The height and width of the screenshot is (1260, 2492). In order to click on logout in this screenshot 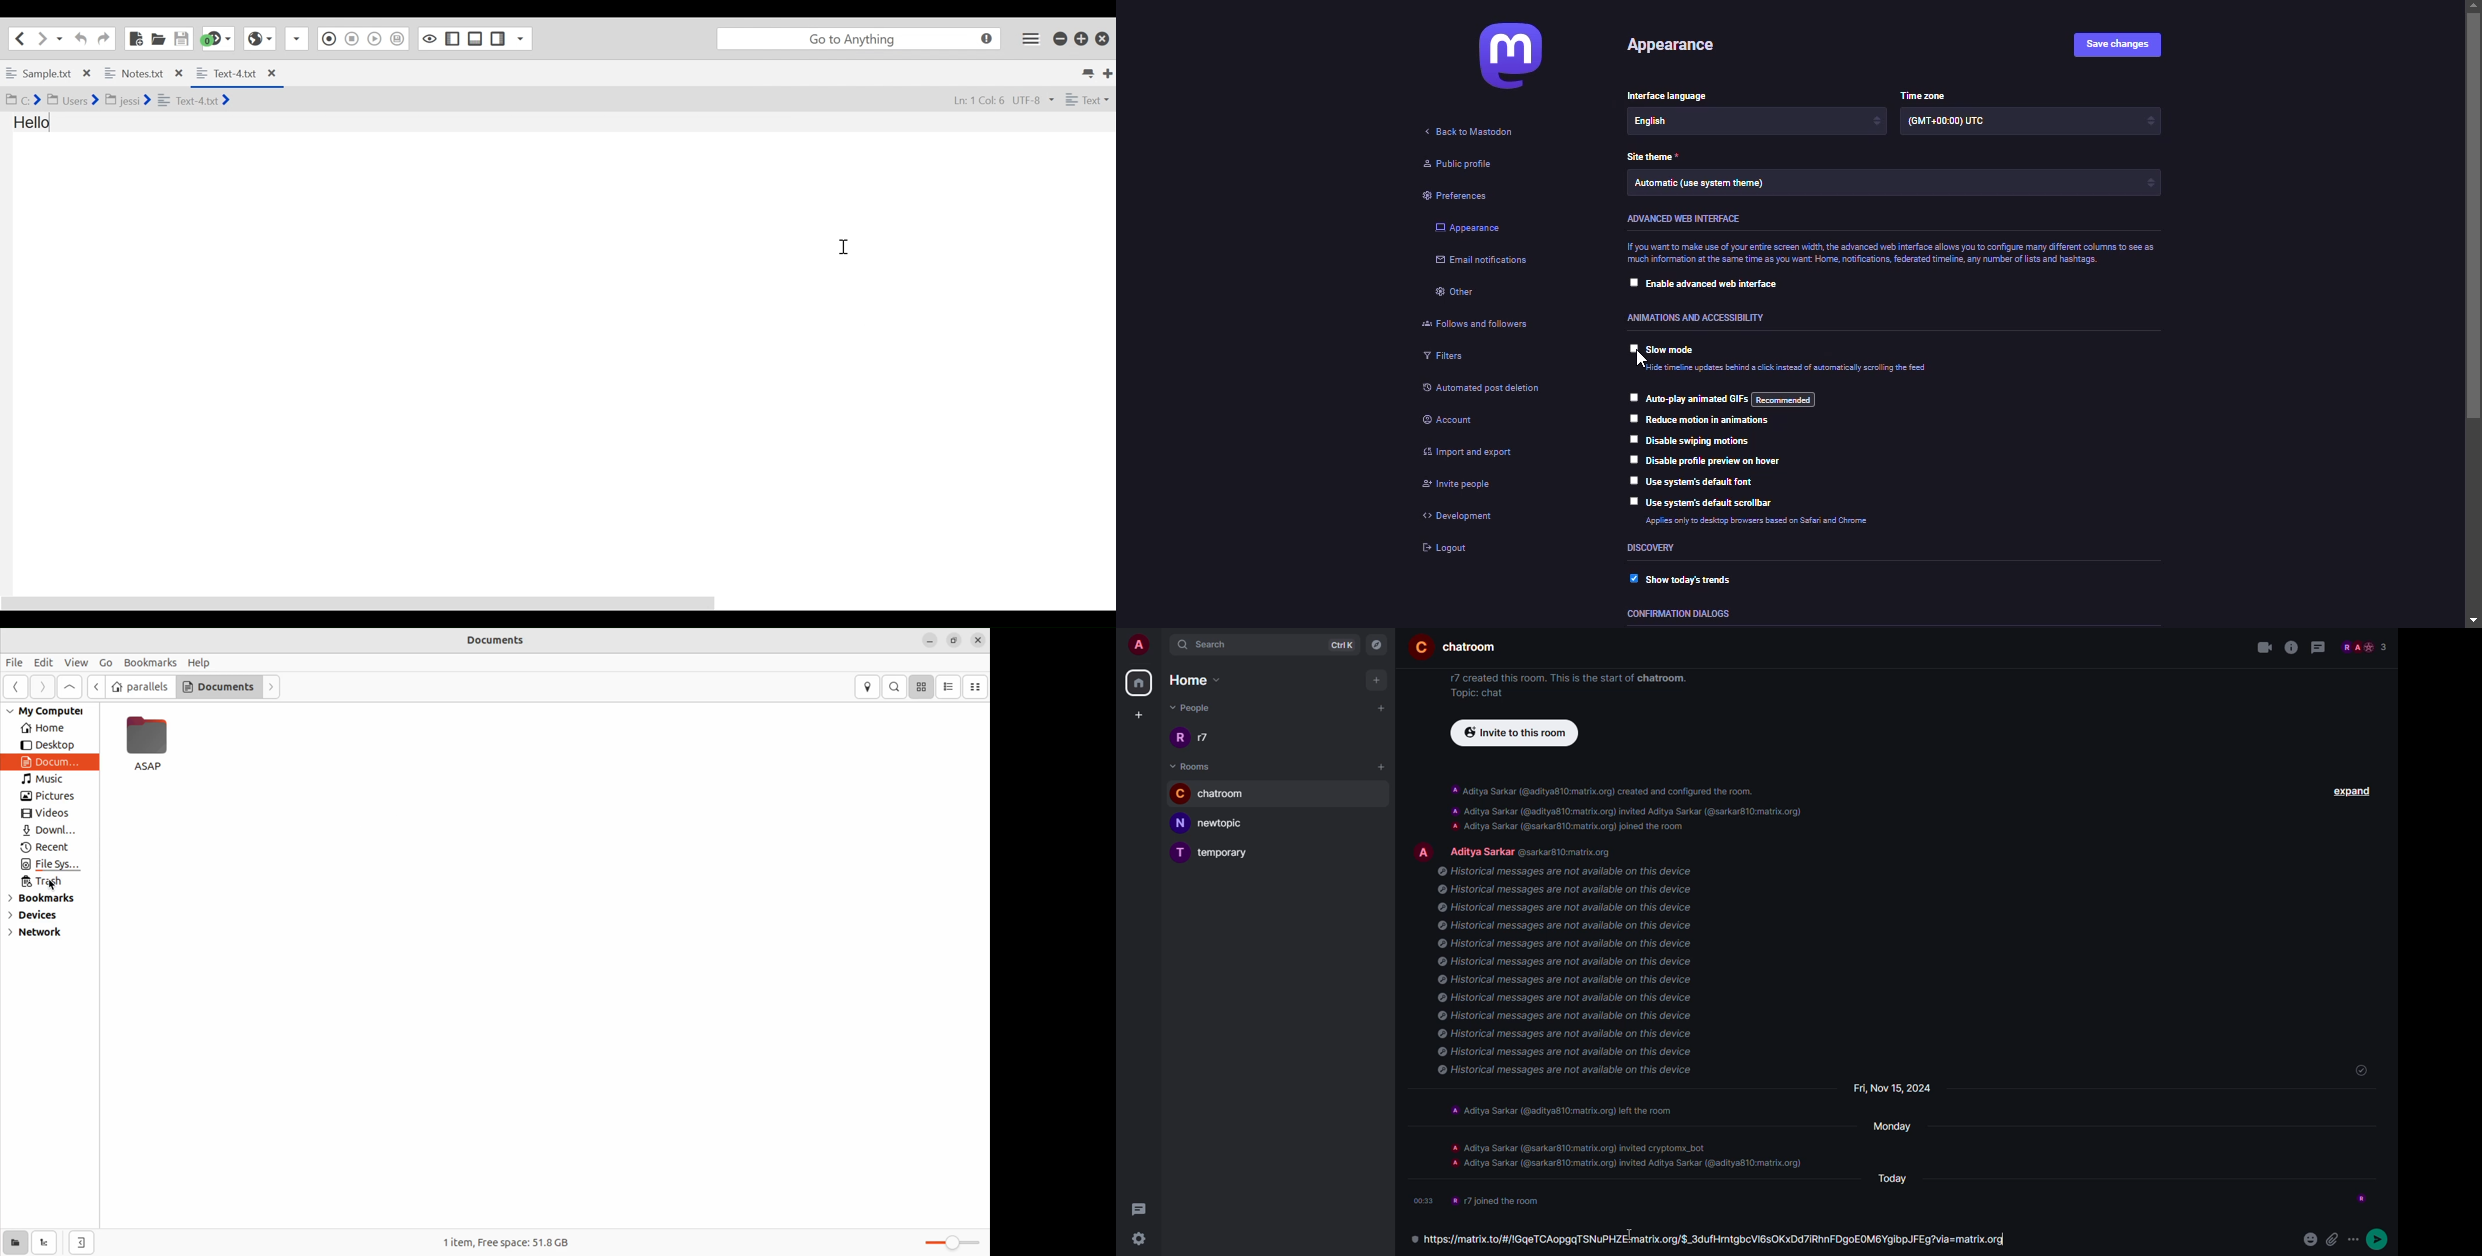, I will do `click(1443, 548)`.